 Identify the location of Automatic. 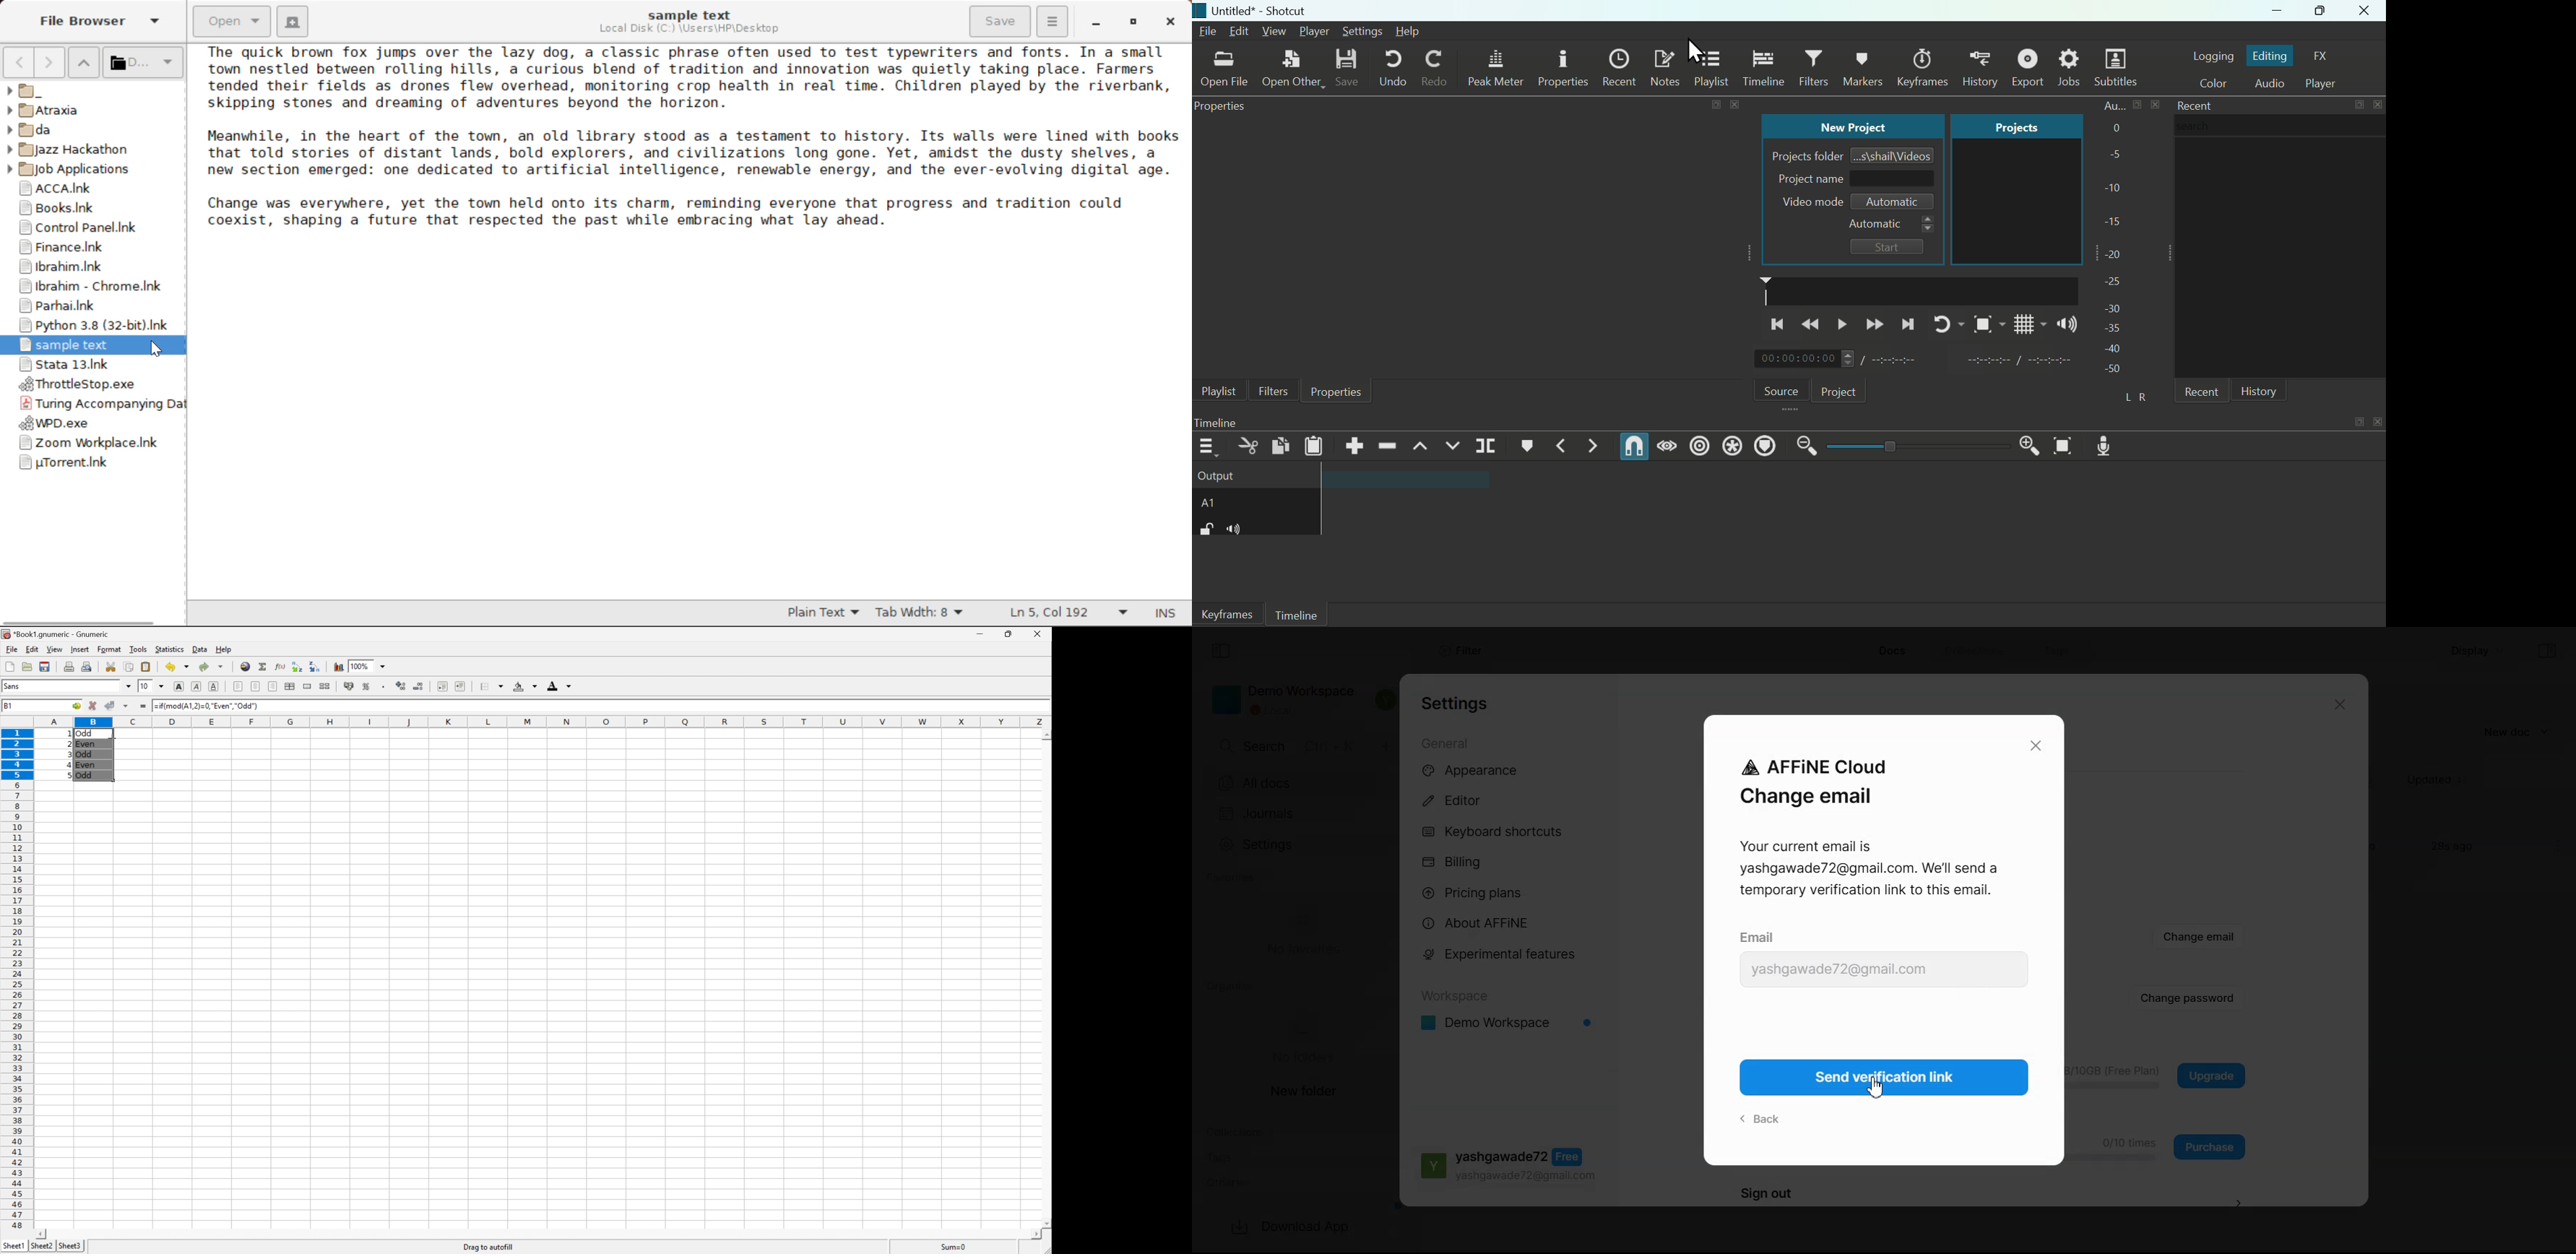
(1890, 224).